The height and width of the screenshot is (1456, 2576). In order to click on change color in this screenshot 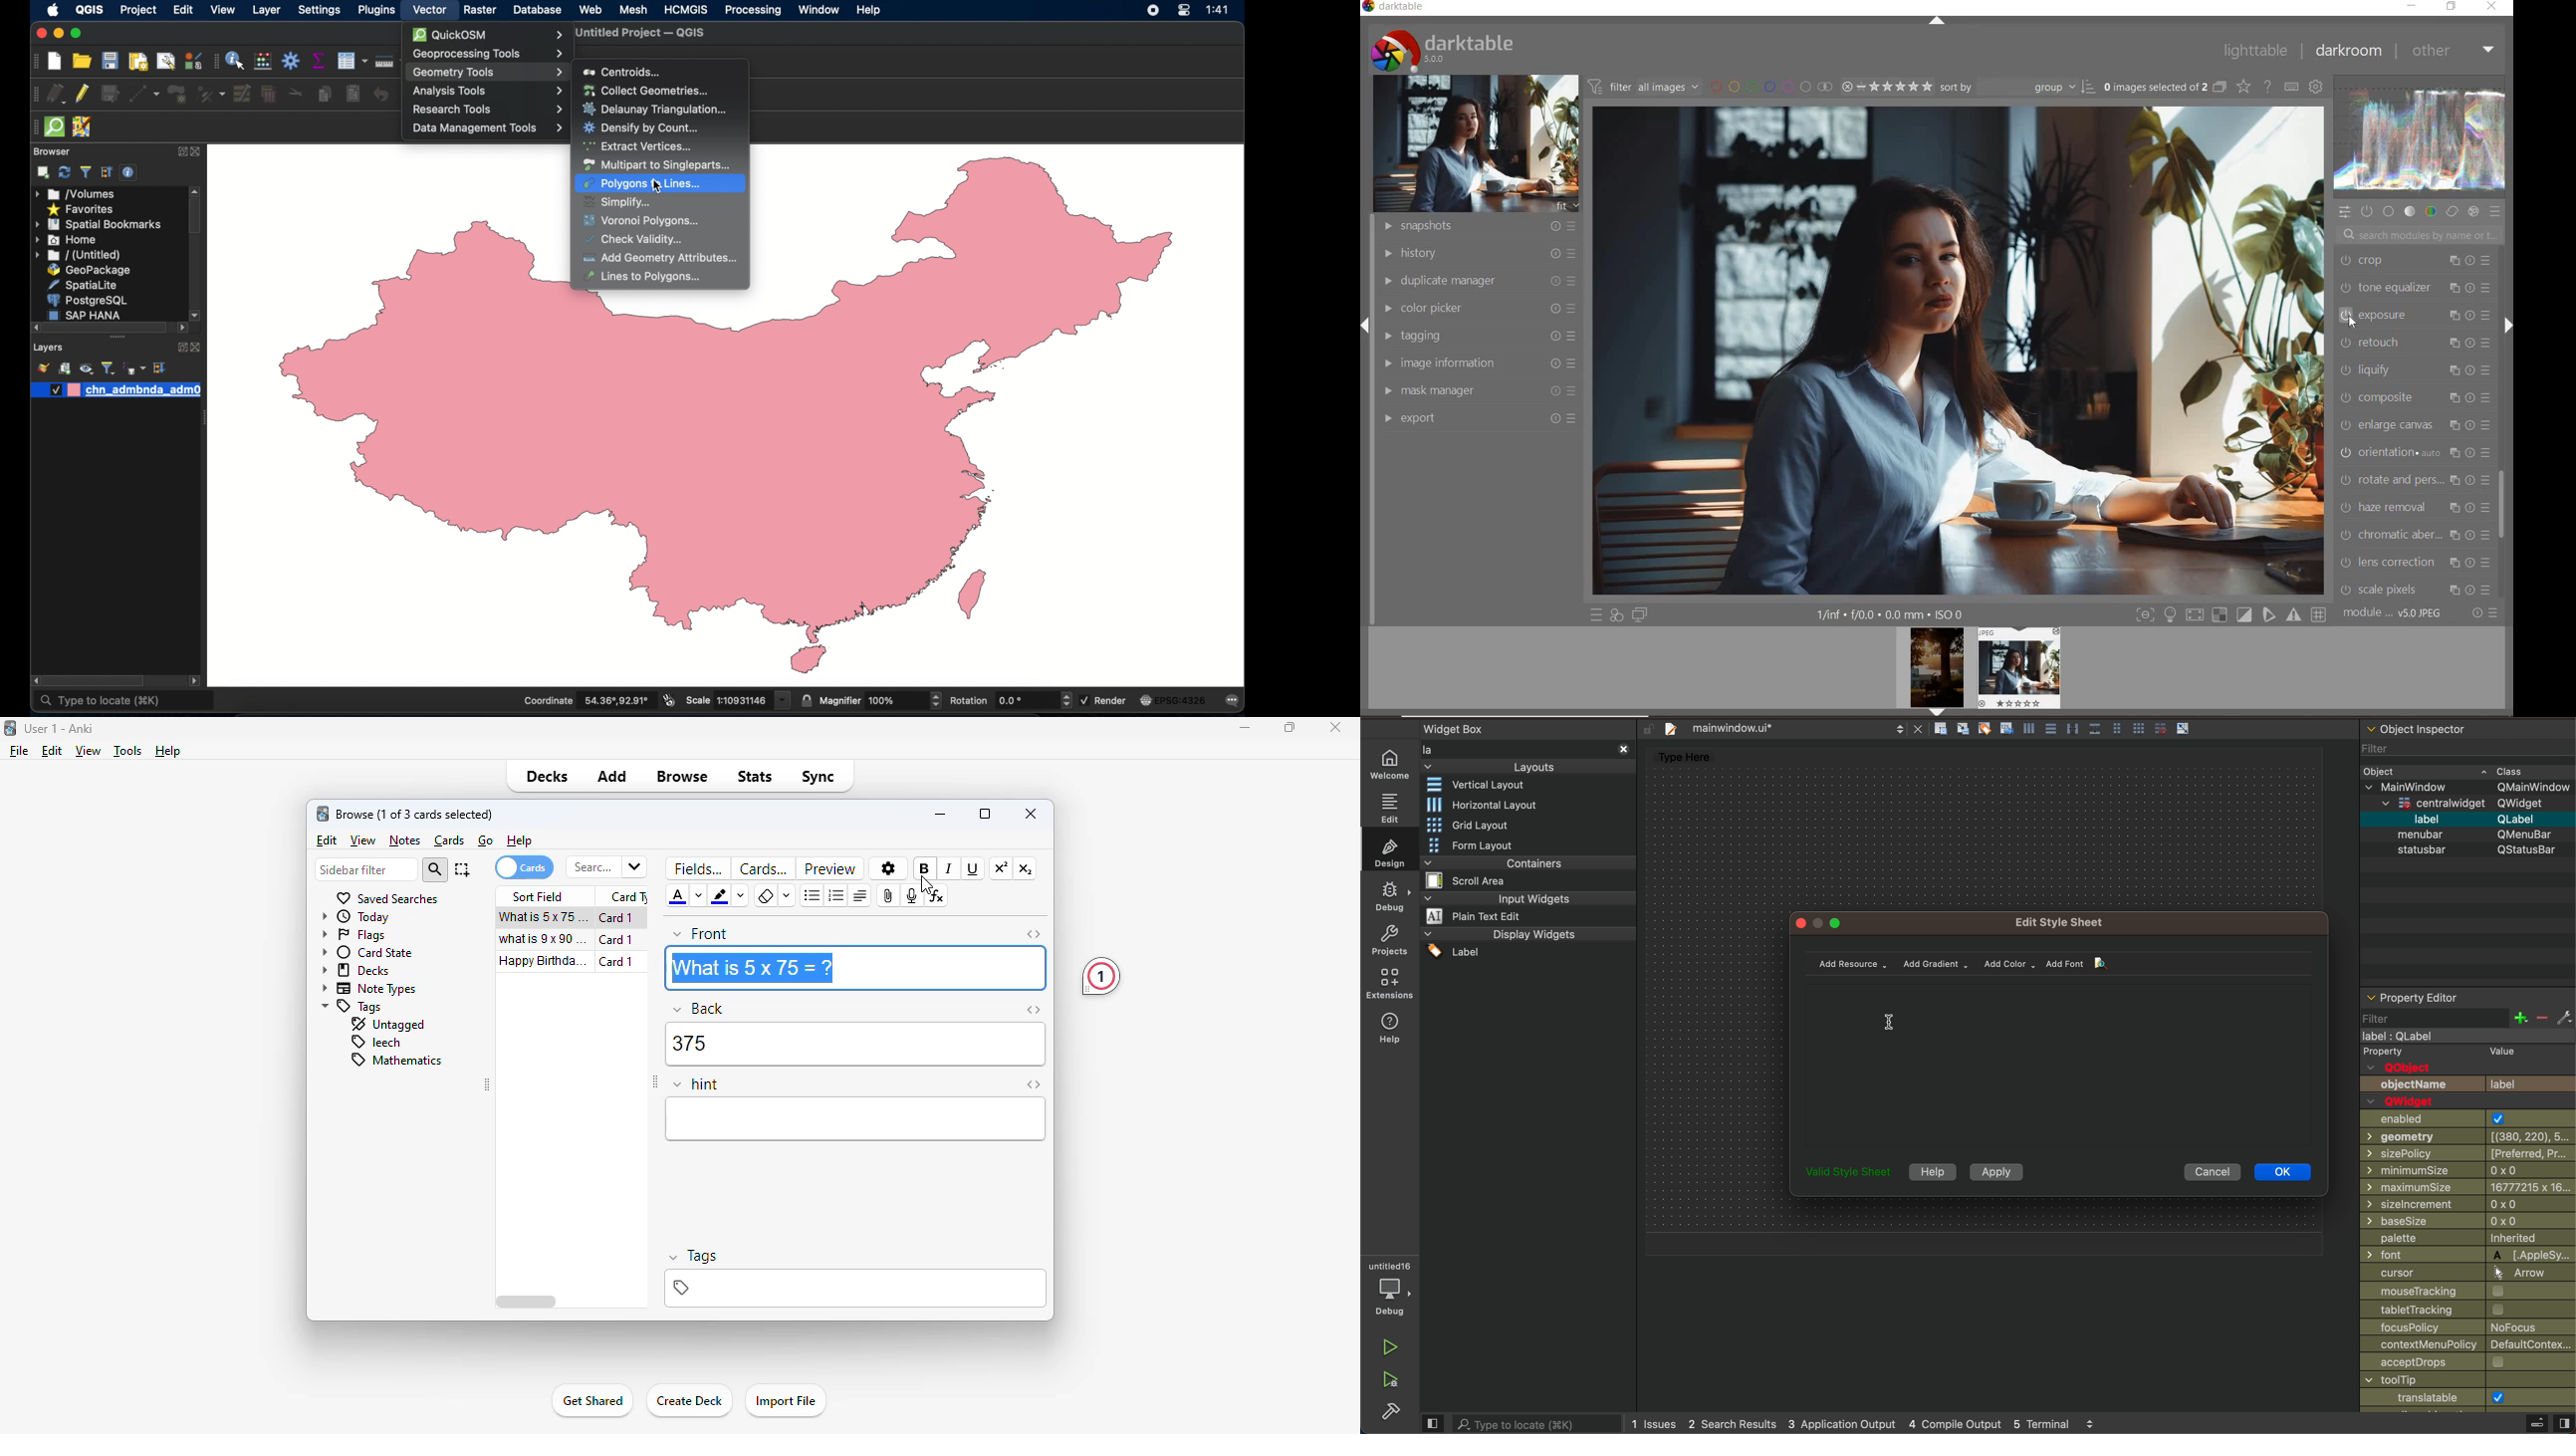, I will do `click(699, 897)`.